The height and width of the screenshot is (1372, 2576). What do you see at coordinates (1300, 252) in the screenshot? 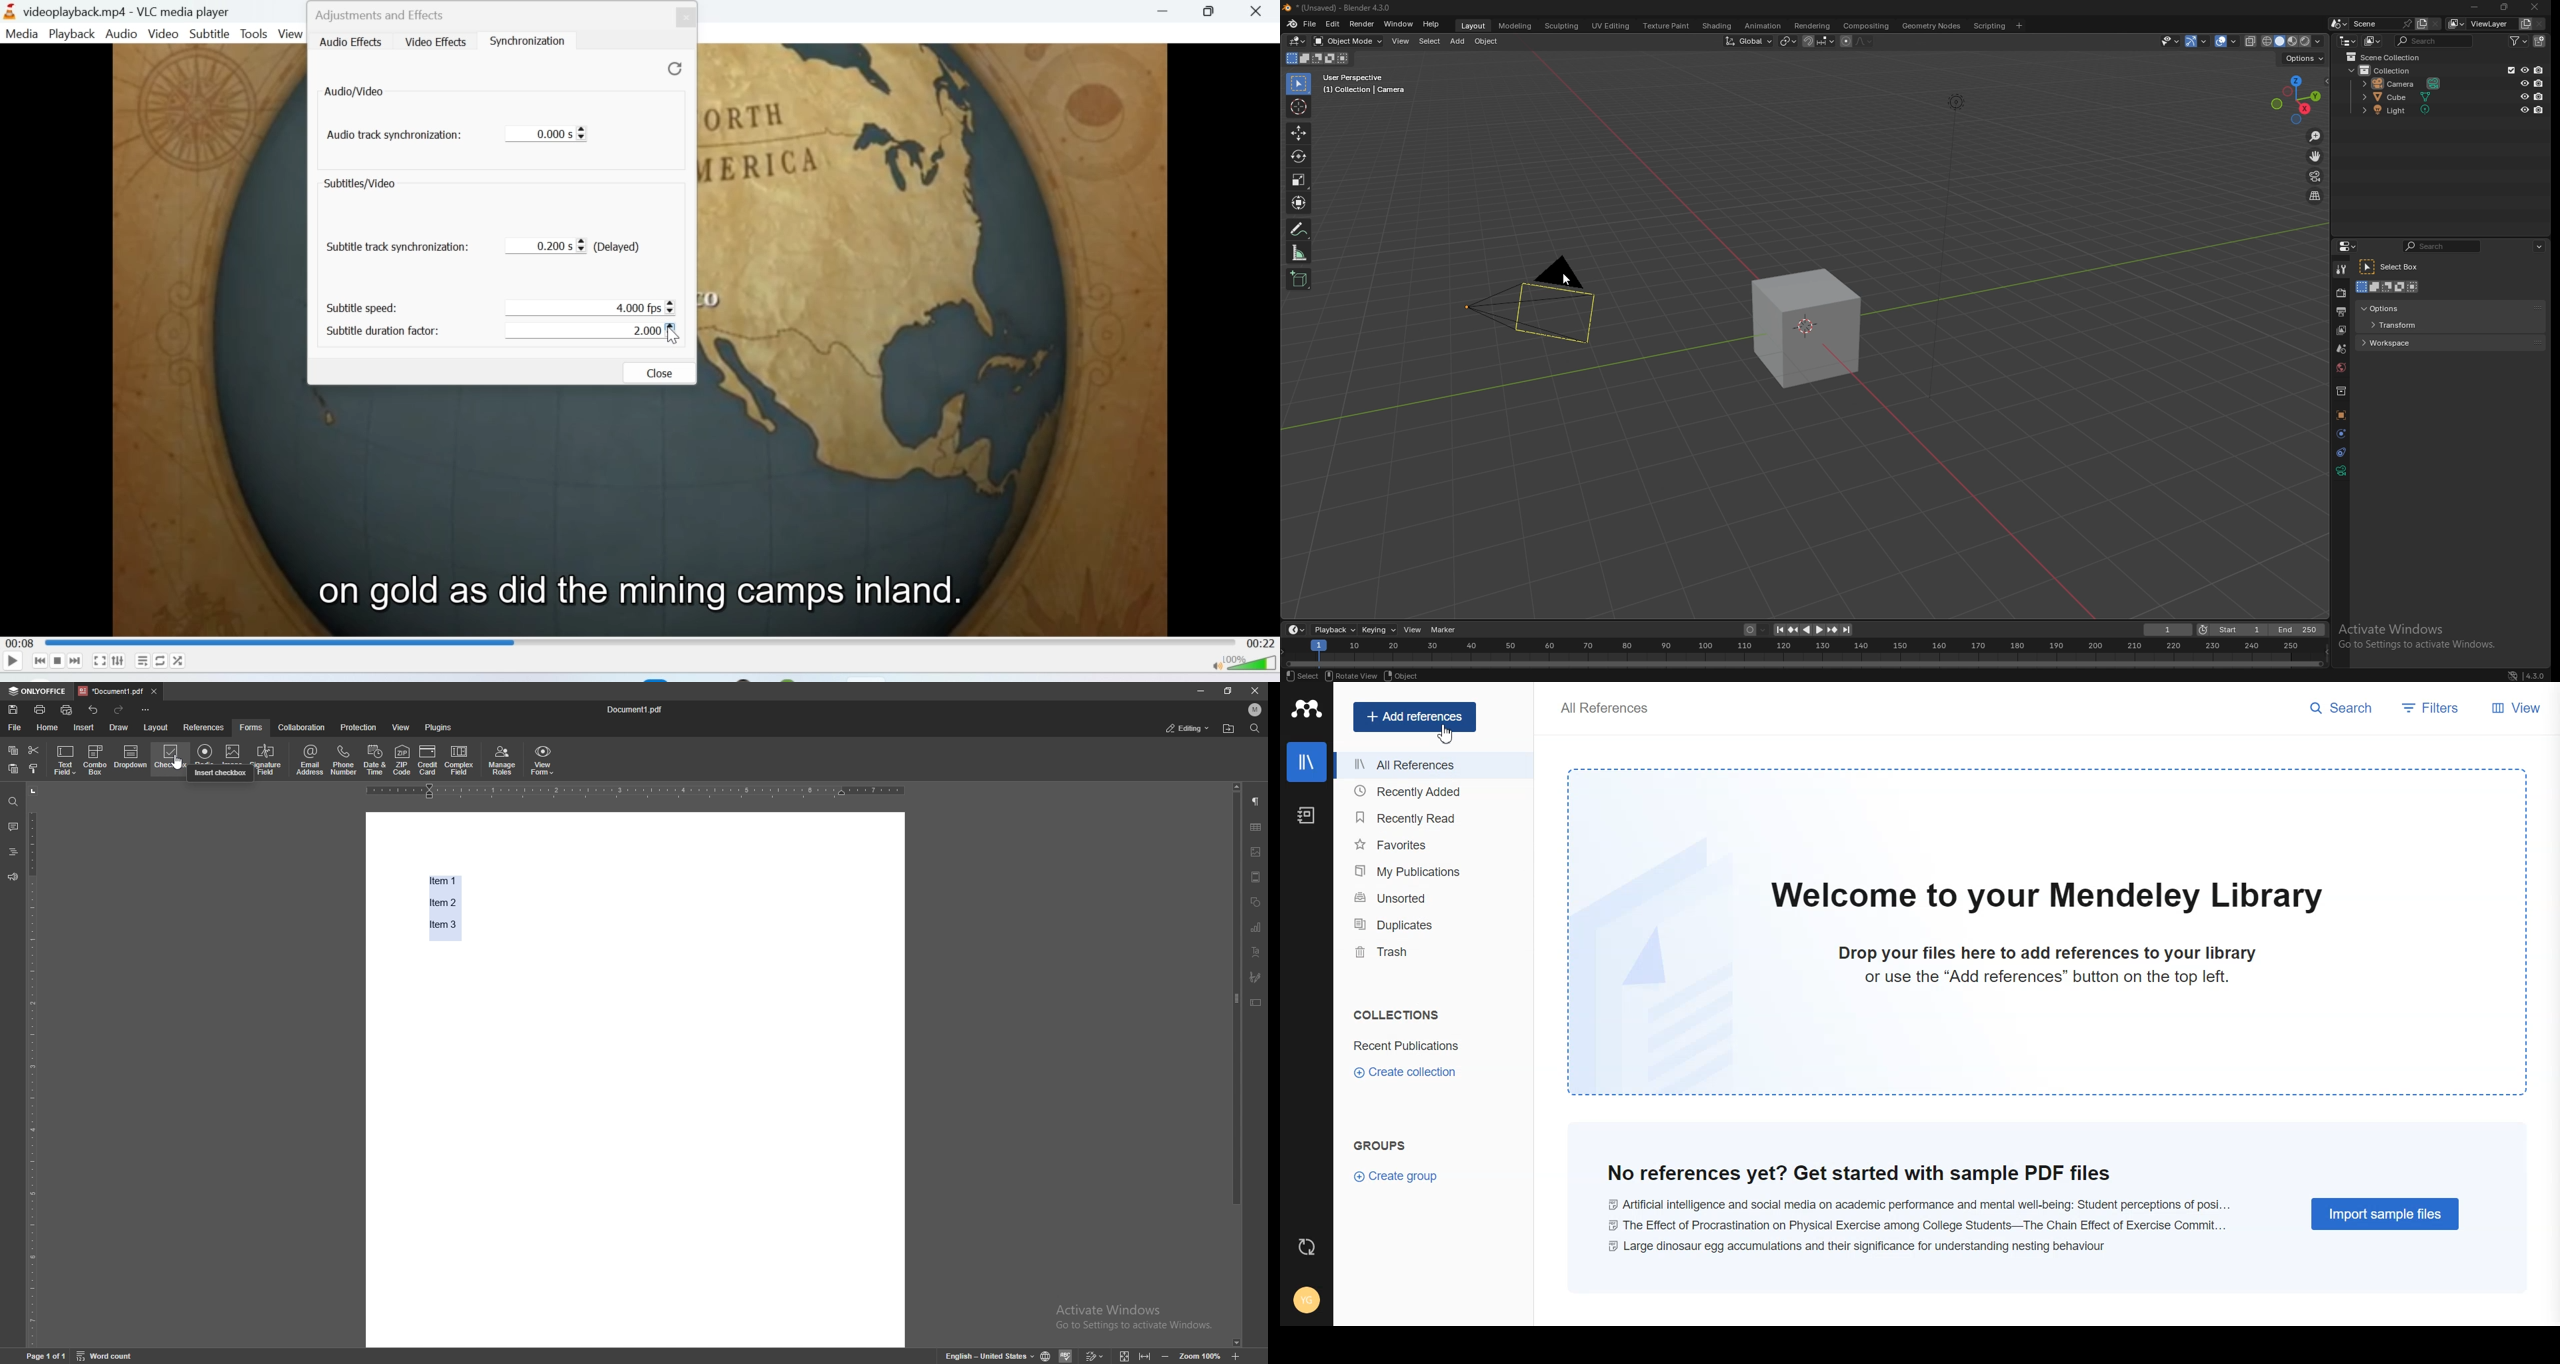
I see `measure` at bounding box center [1300, 252].